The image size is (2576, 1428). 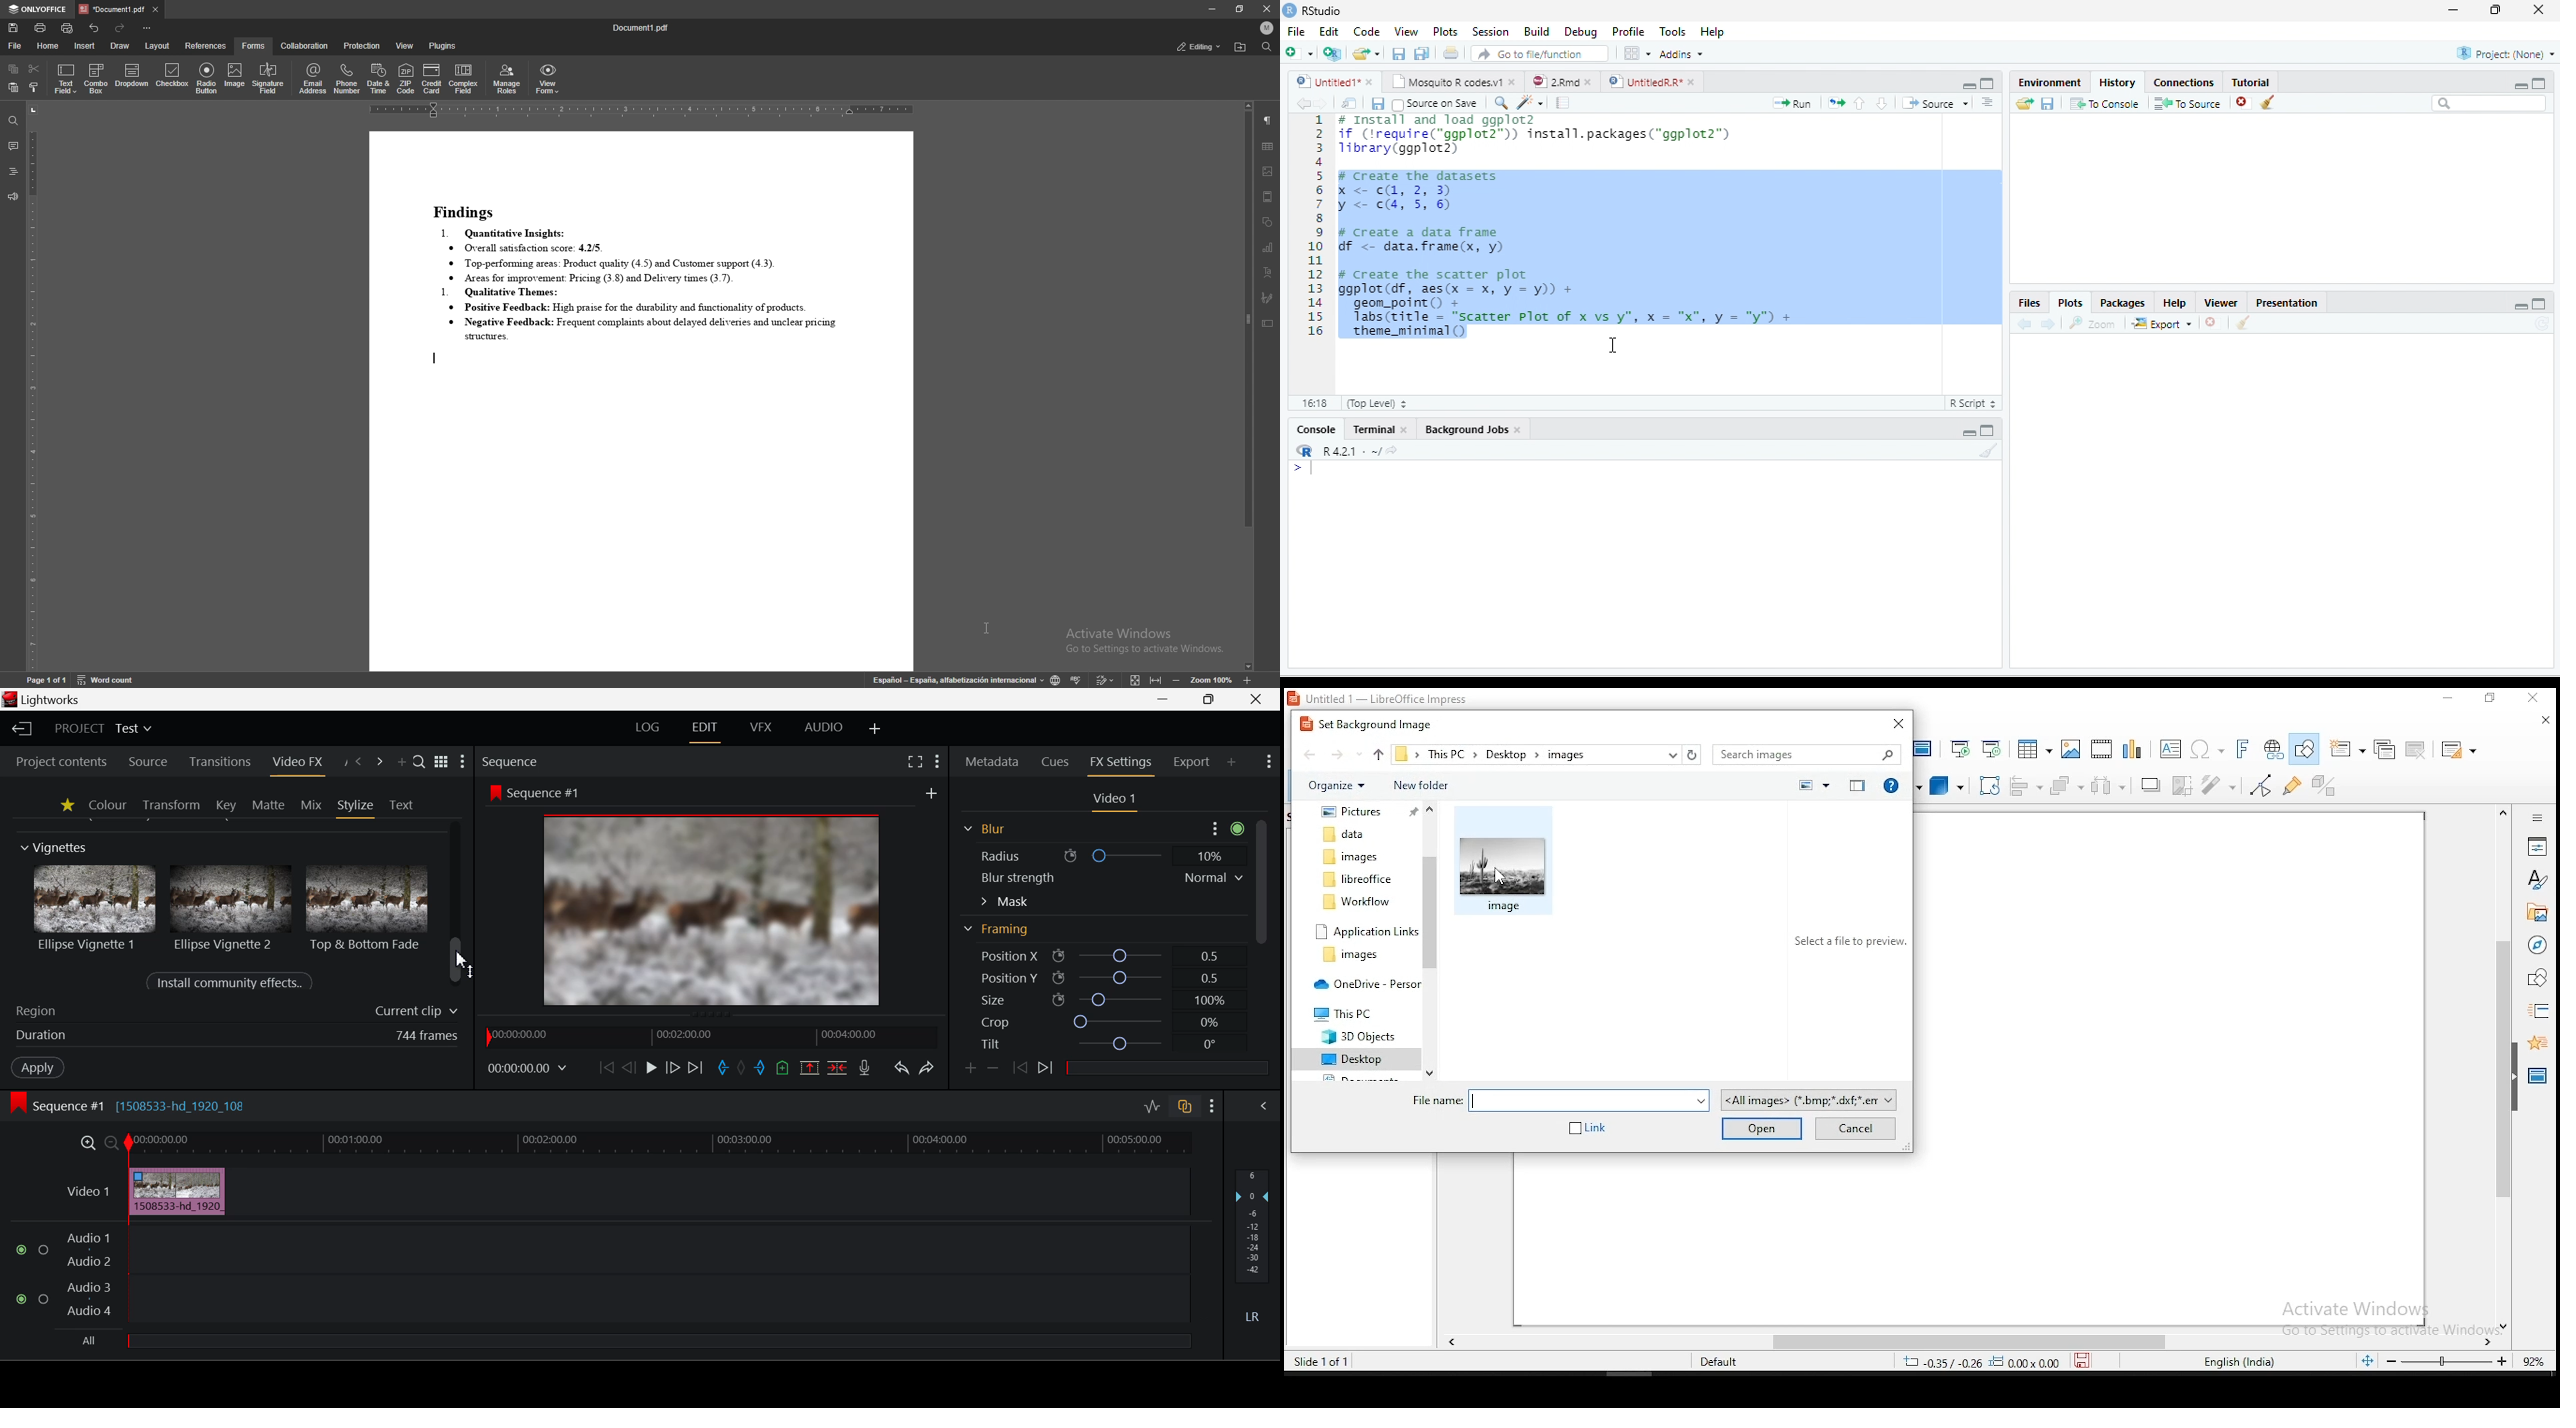 I want to click on VFX Layout, so click(x=761, y=729).